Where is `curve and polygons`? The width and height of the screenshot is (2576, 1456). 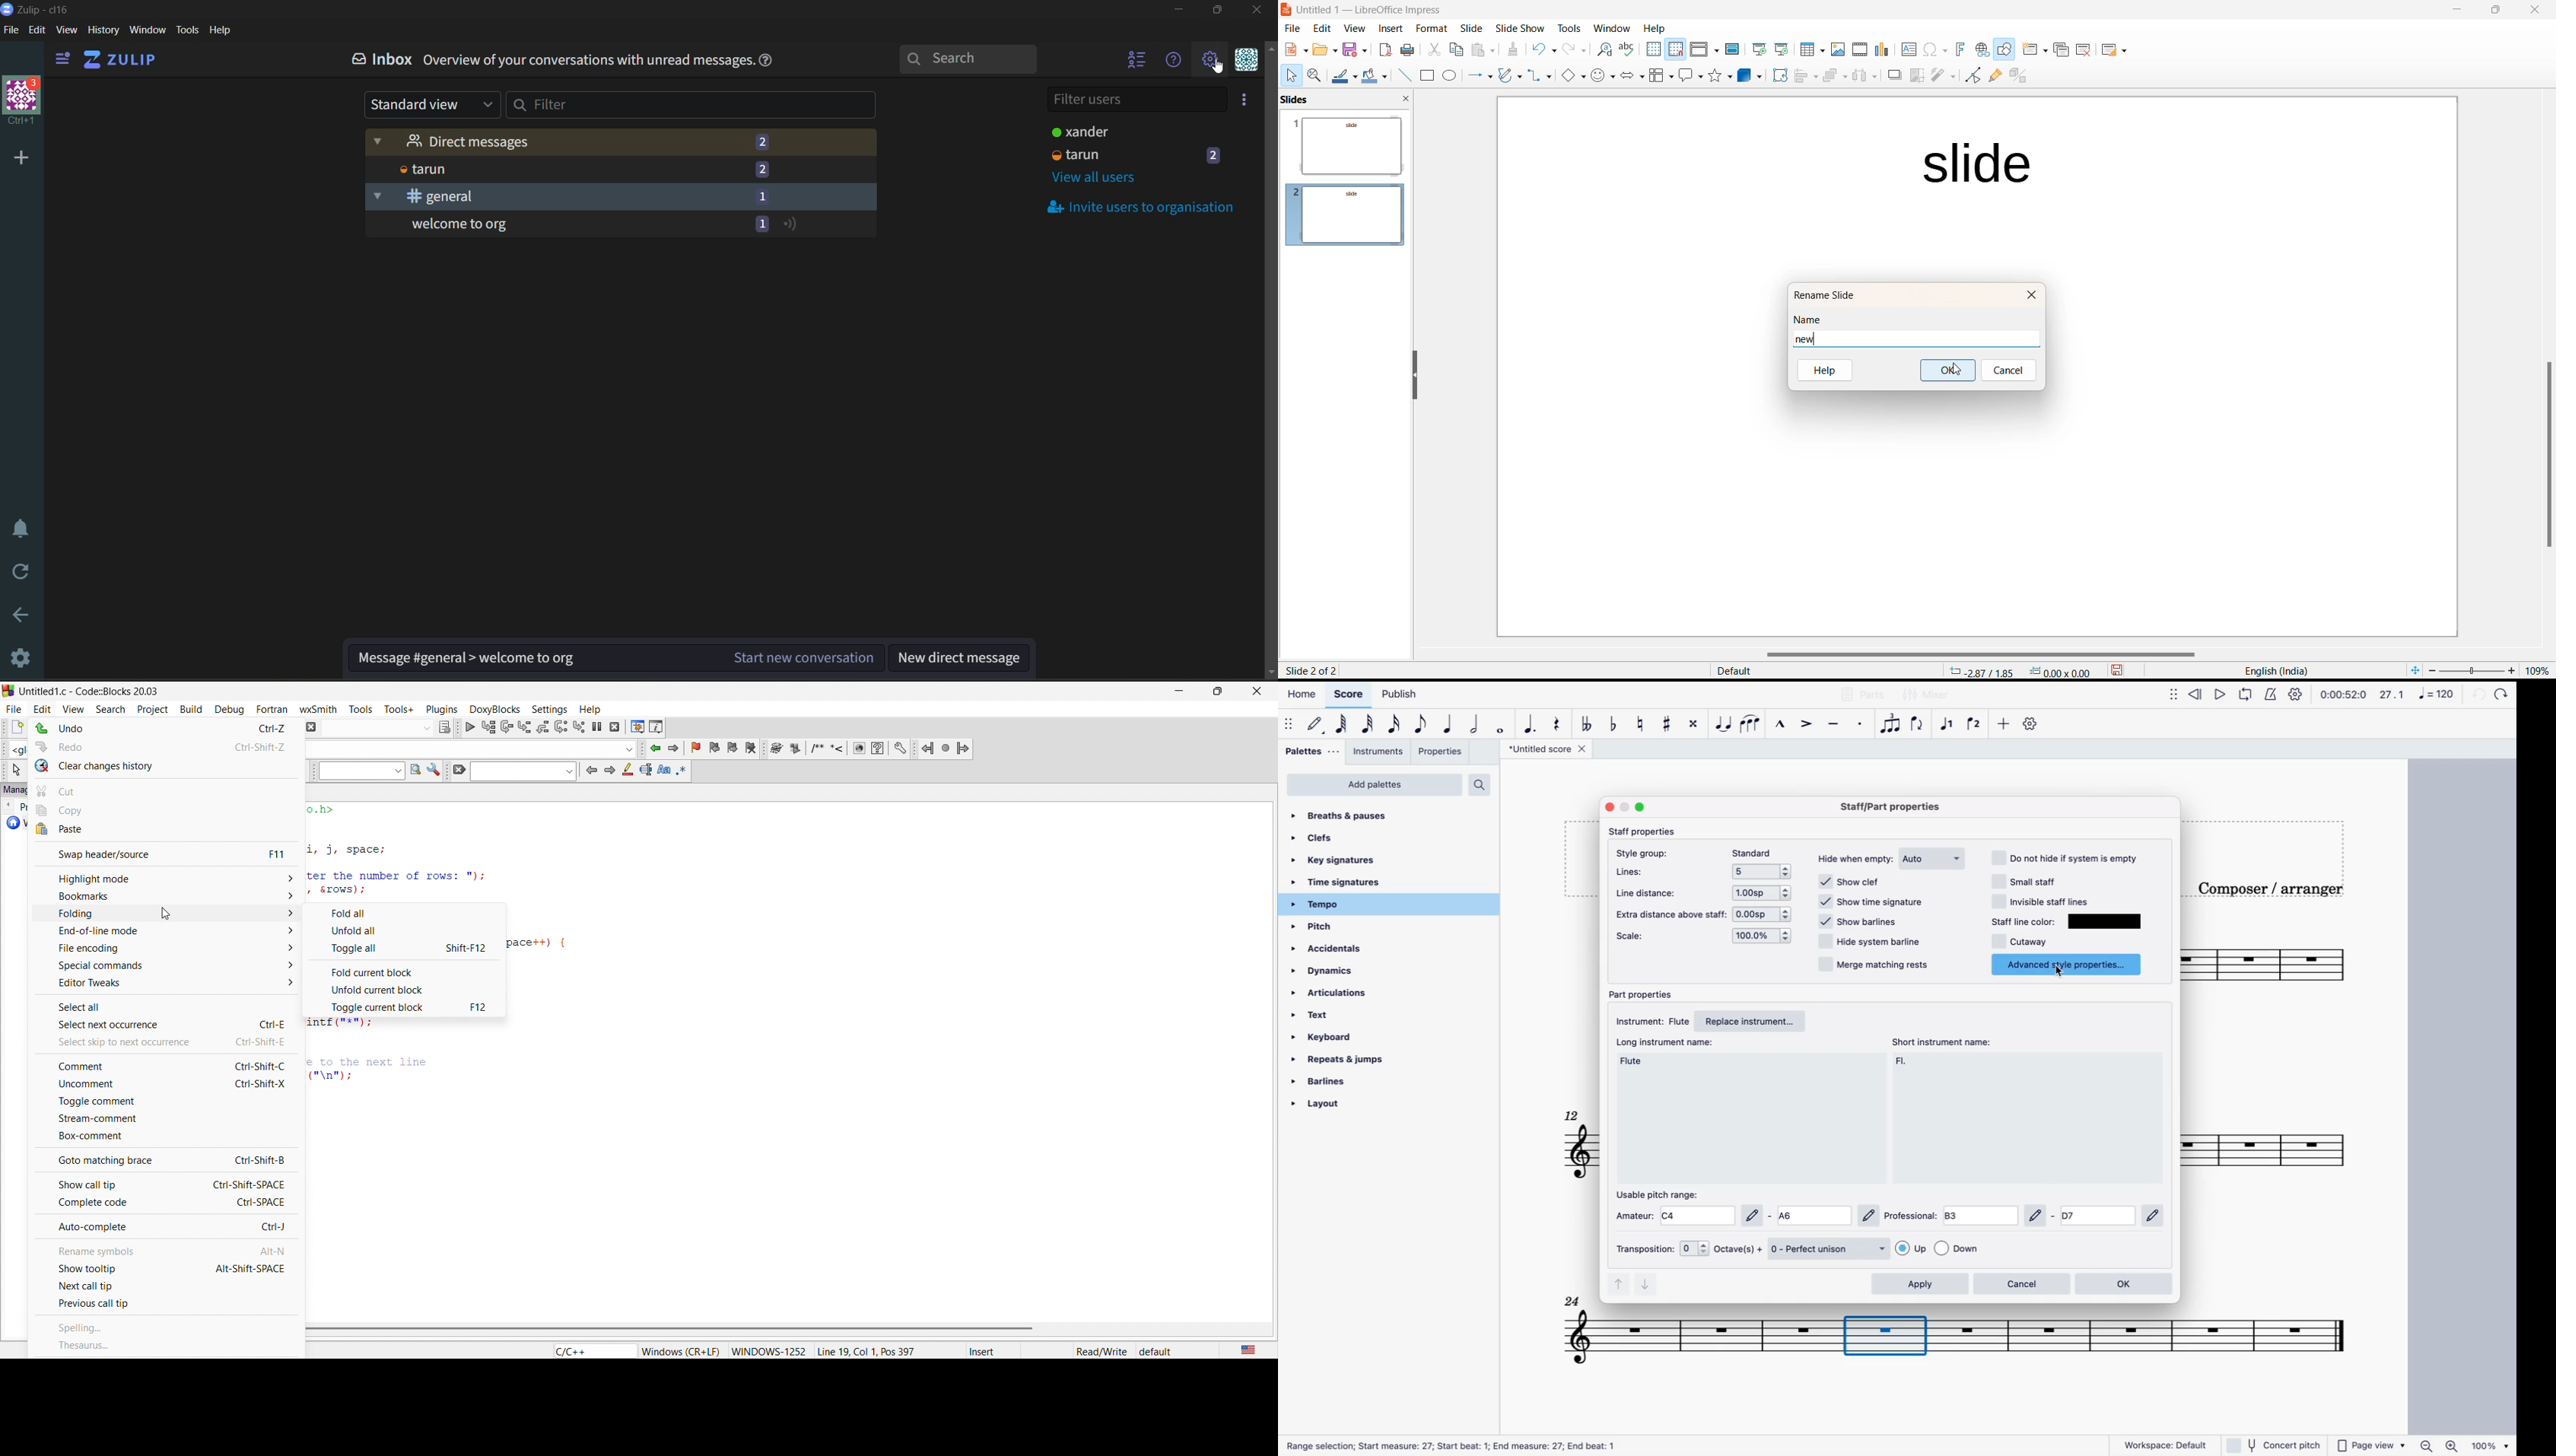
curve and polygons is located at coordinates (1508, 76).